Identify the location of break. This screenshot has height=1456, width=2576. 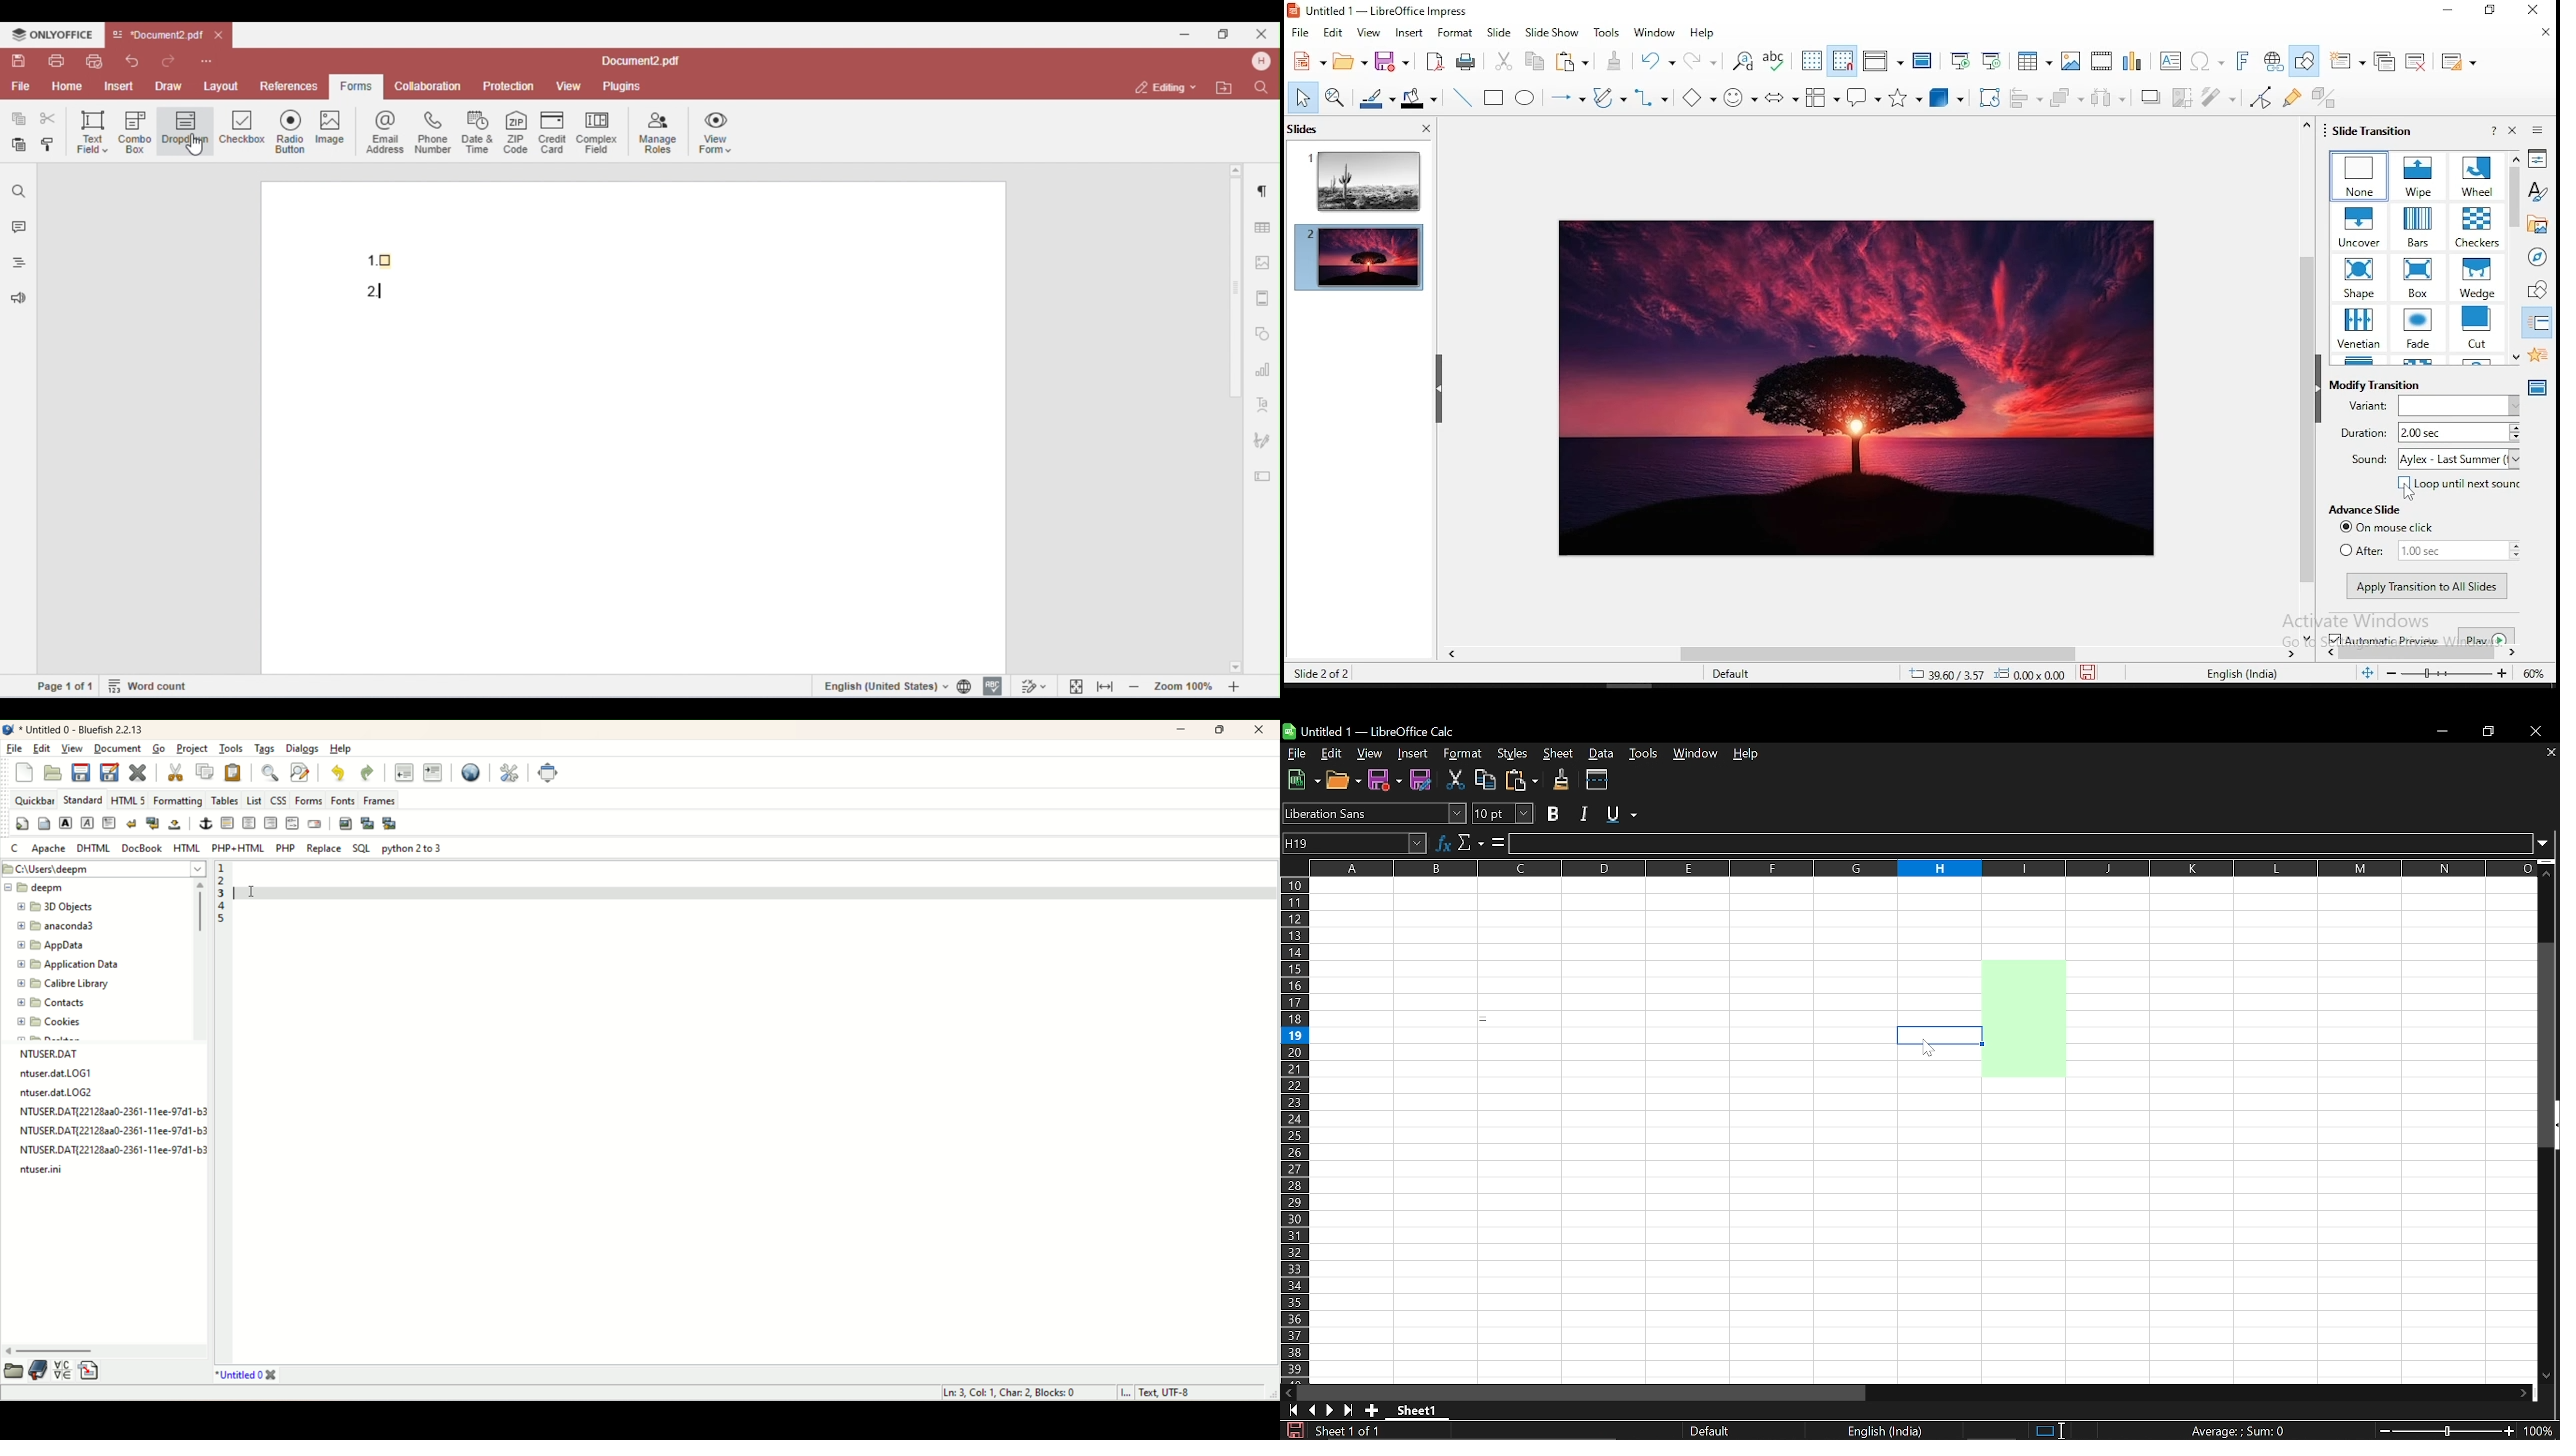
(132, 823).